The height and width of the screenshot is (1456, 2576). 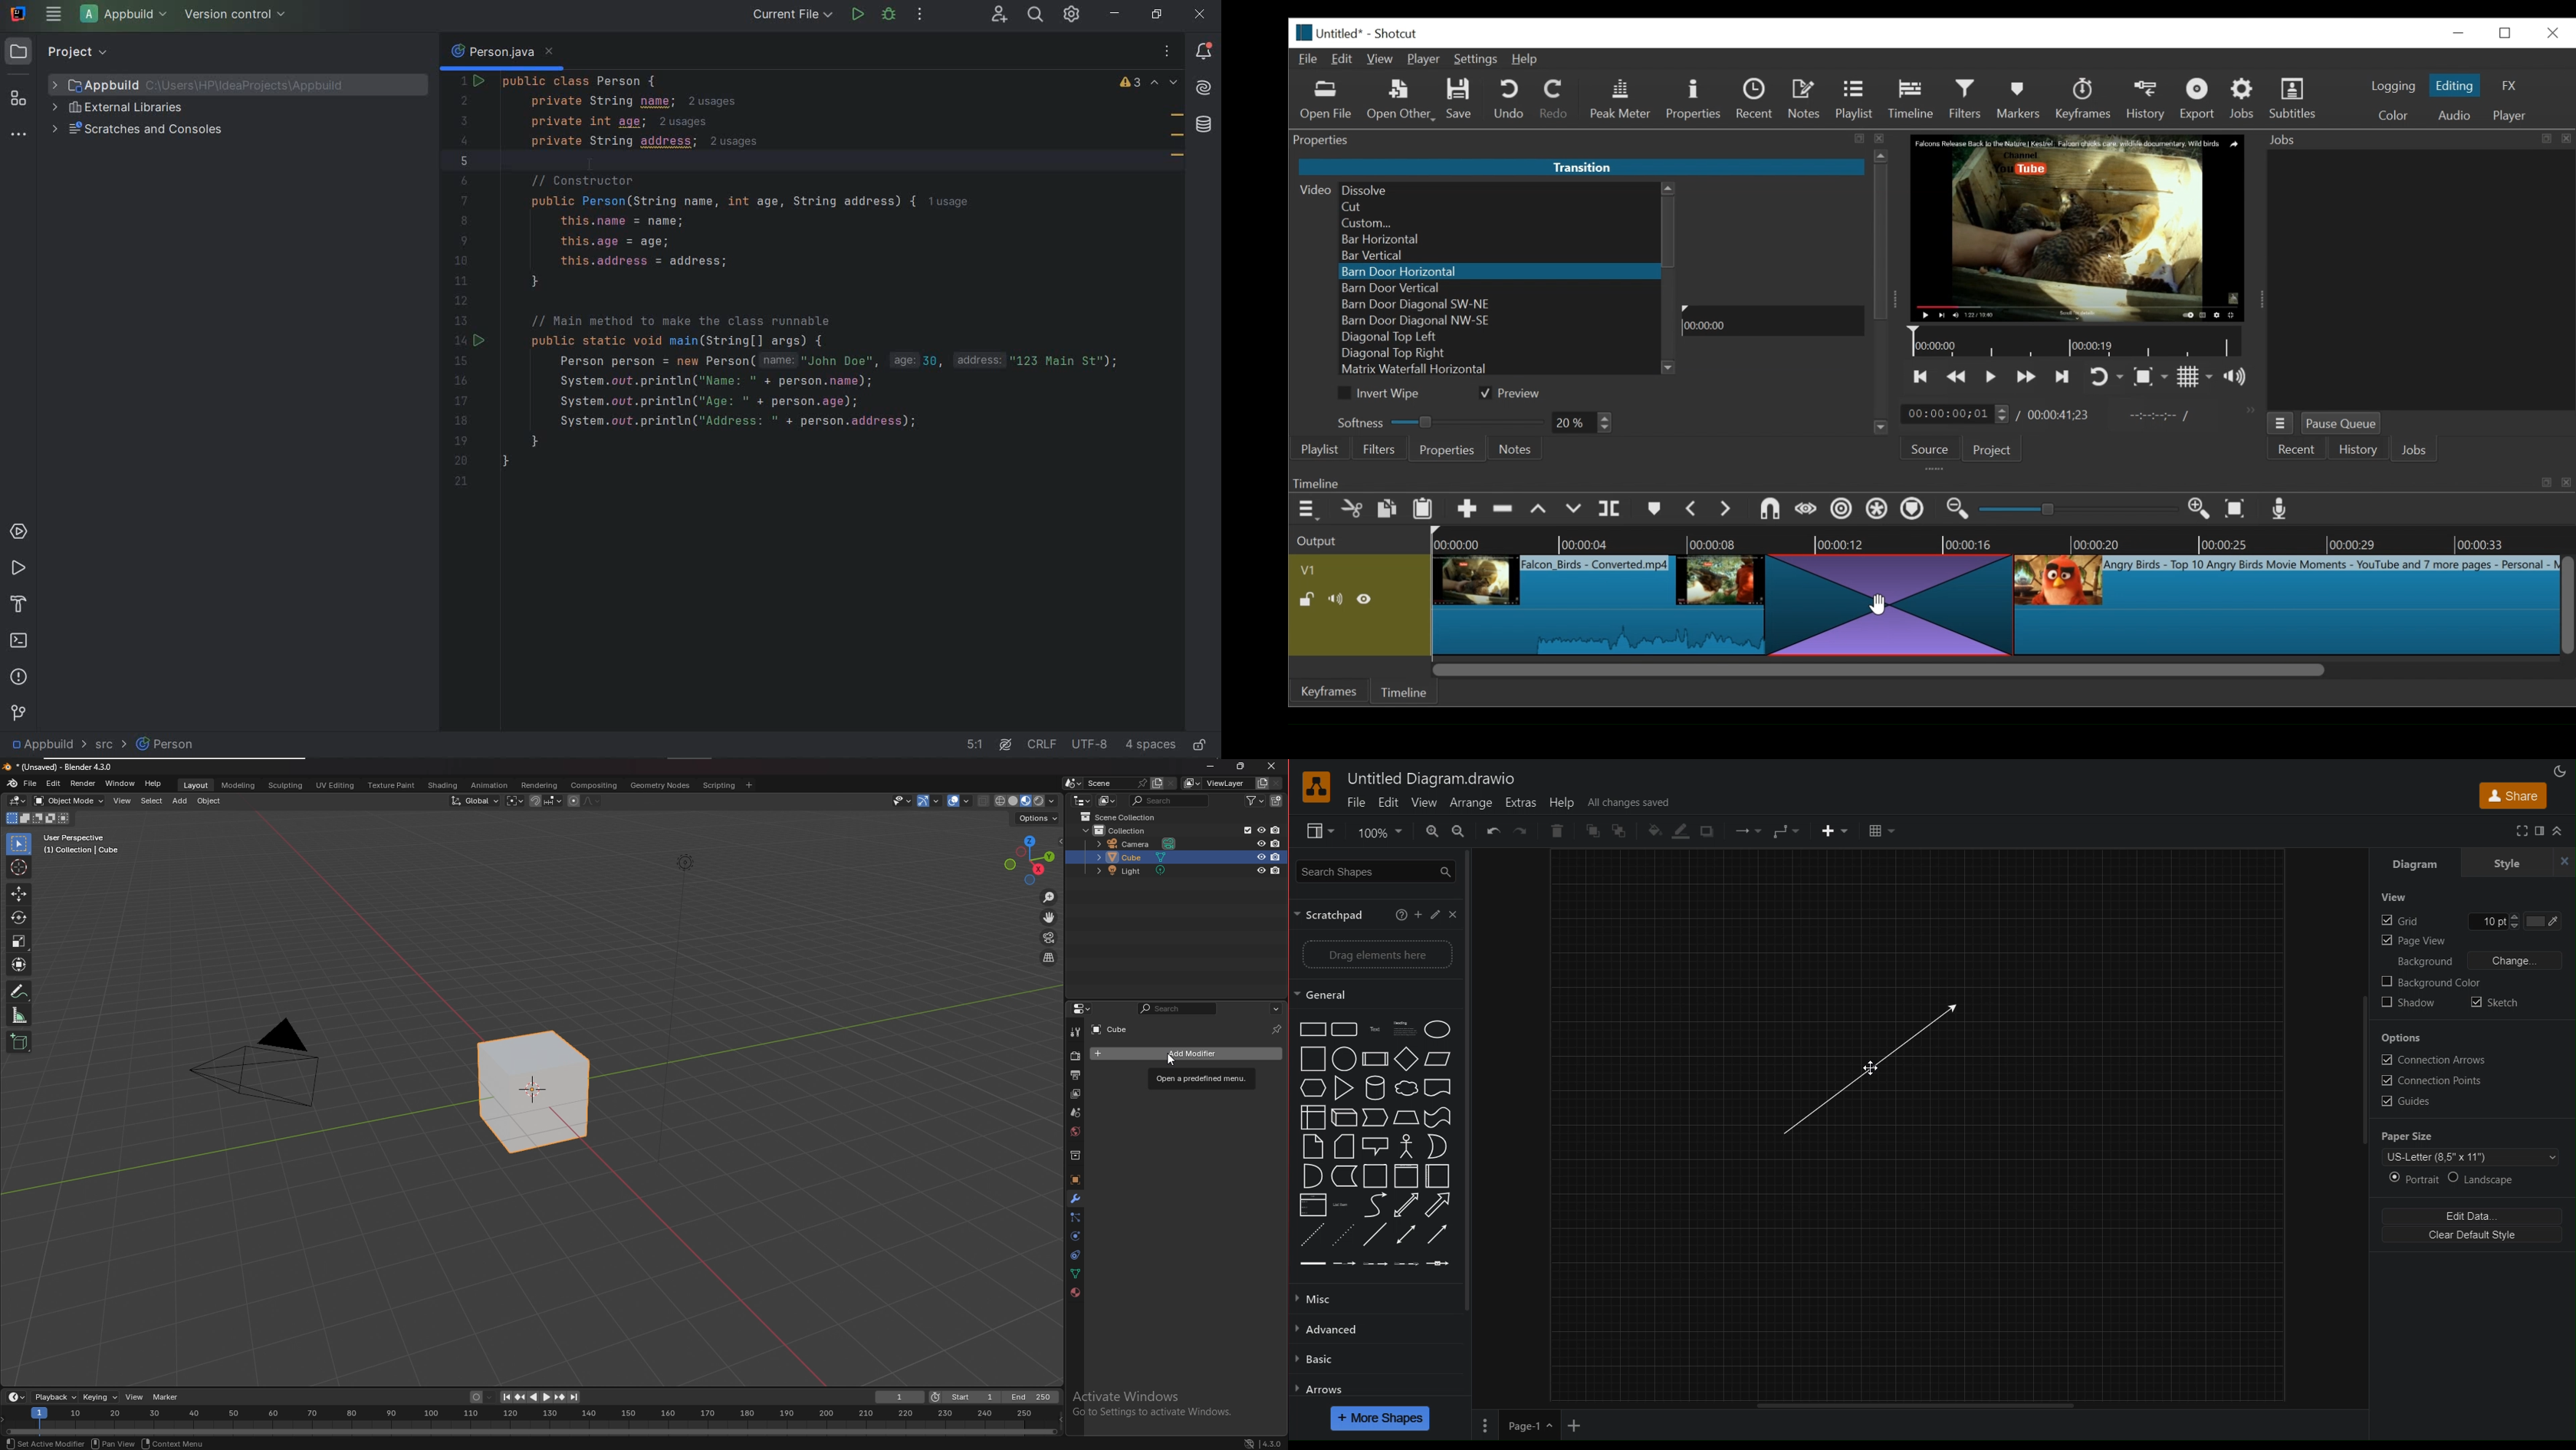 I want to click on scrollbar, so click(x=1473, y=1080).